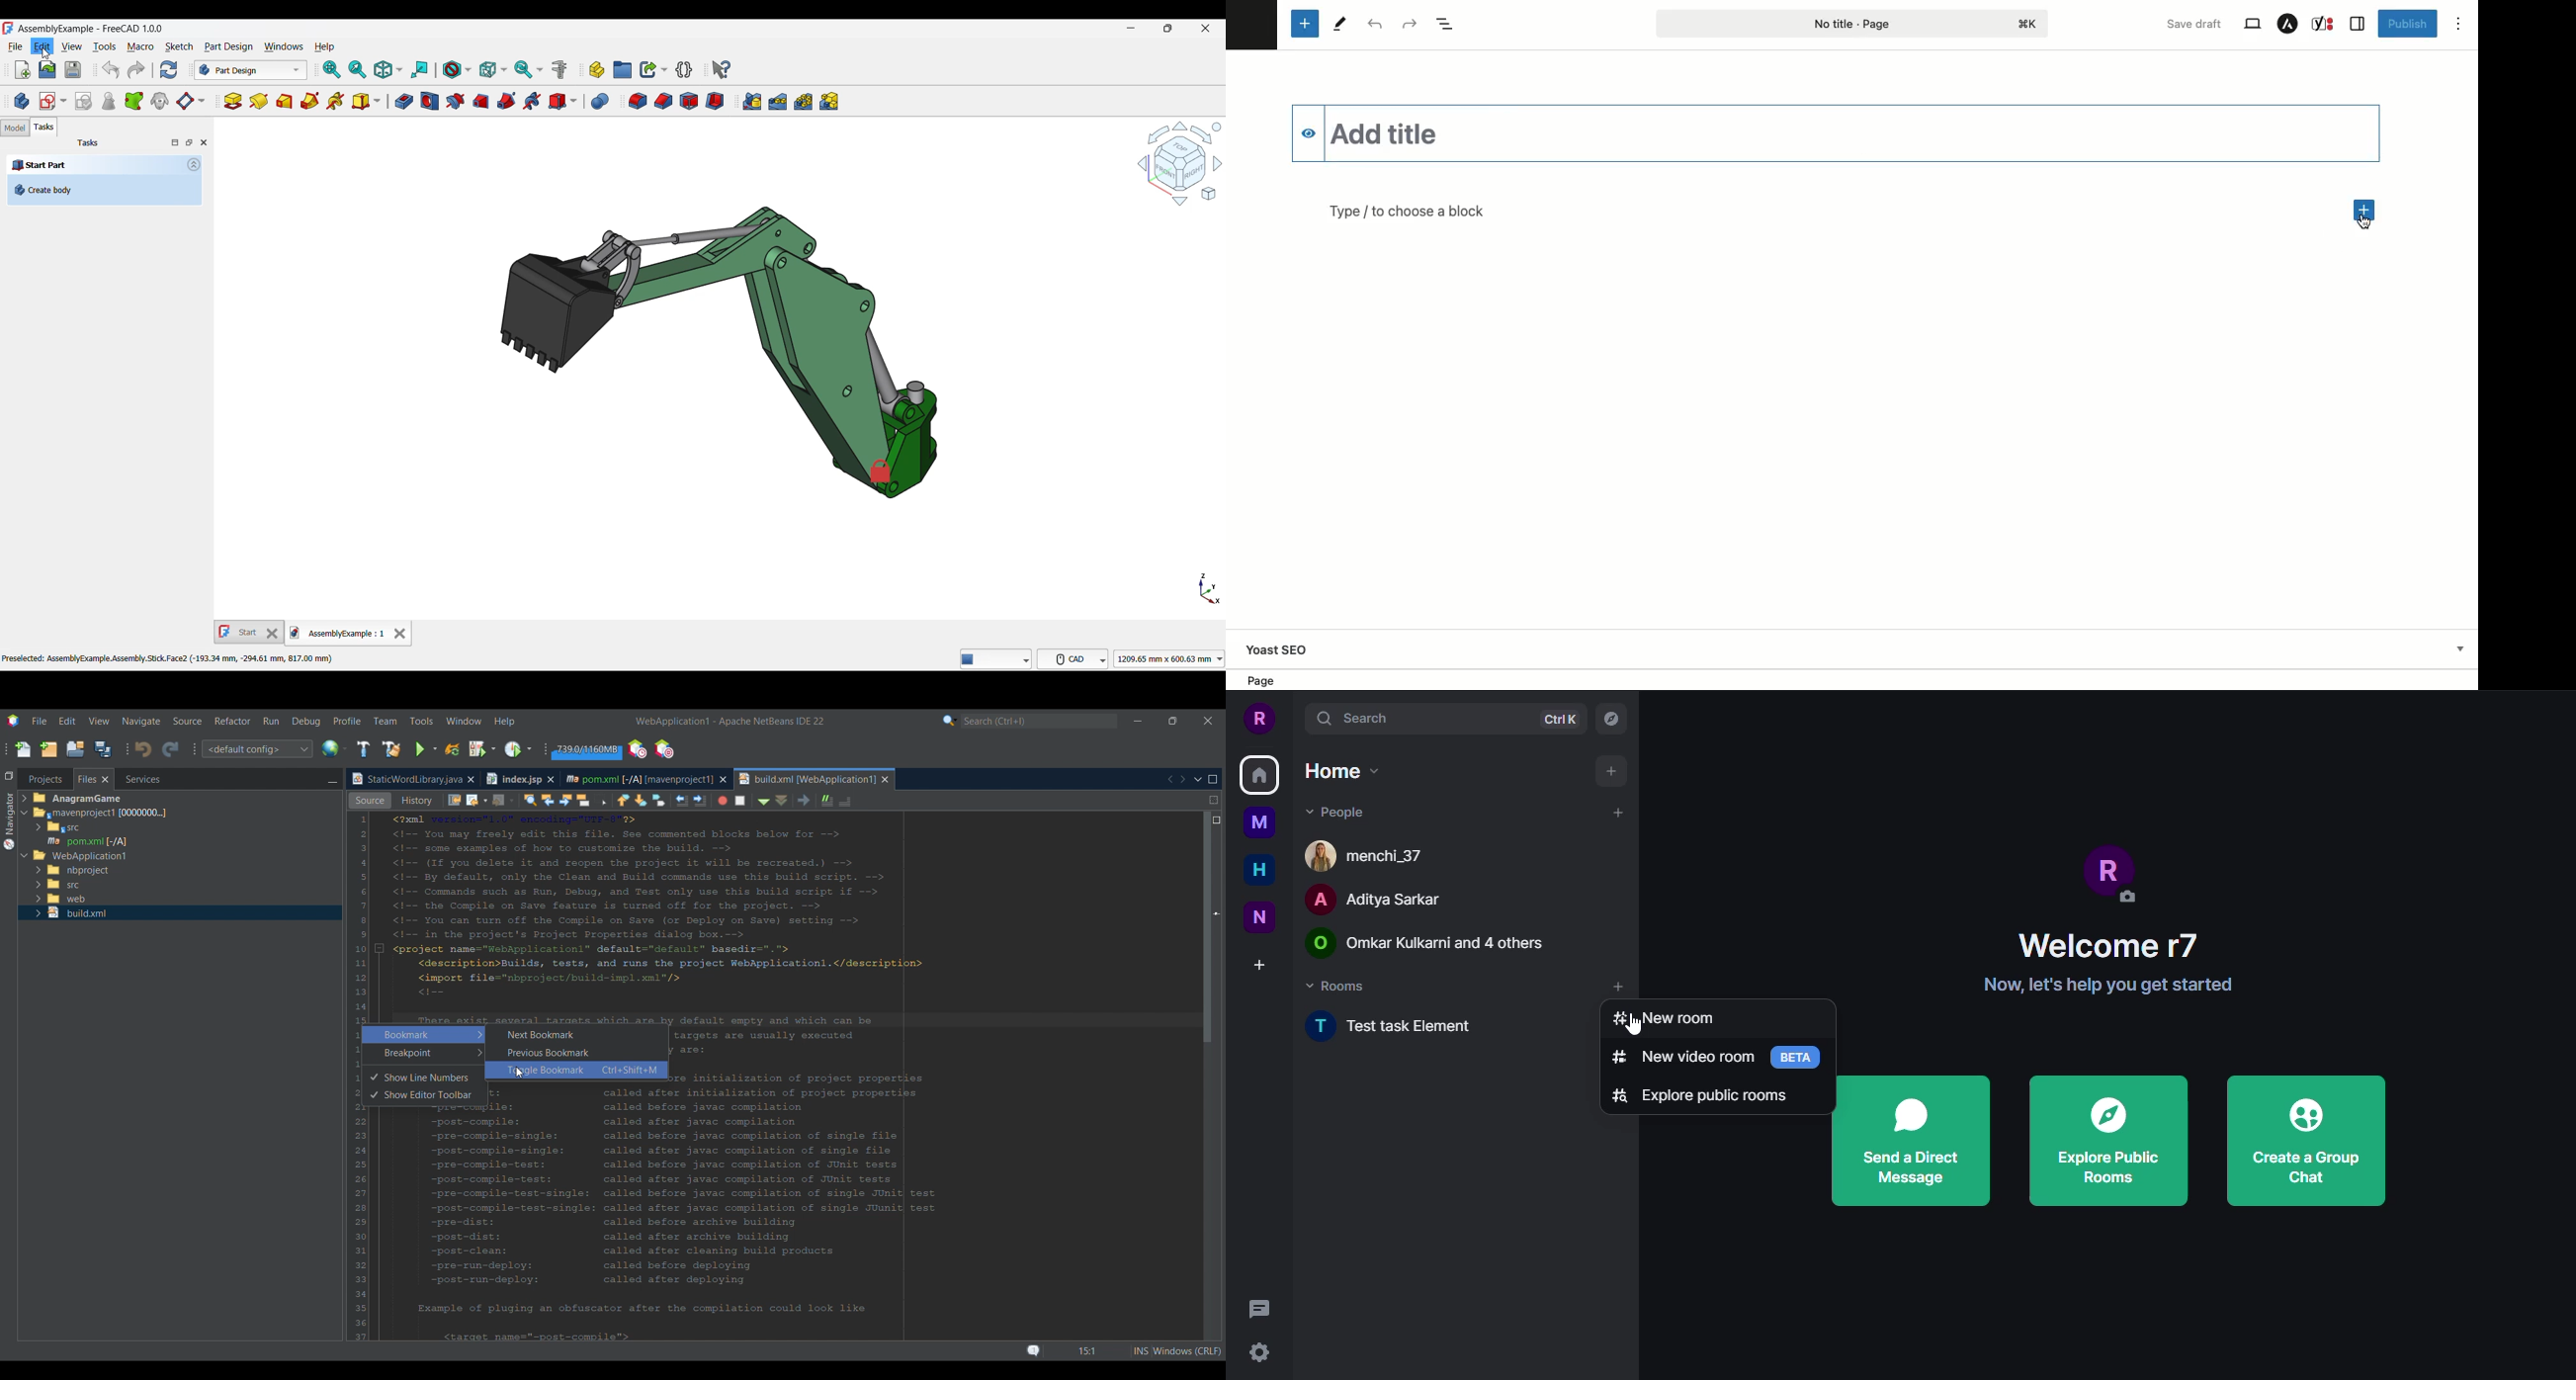  Describe the element at coordinates (1445, 24) in the screenshot. I see `Document overview` at that location.